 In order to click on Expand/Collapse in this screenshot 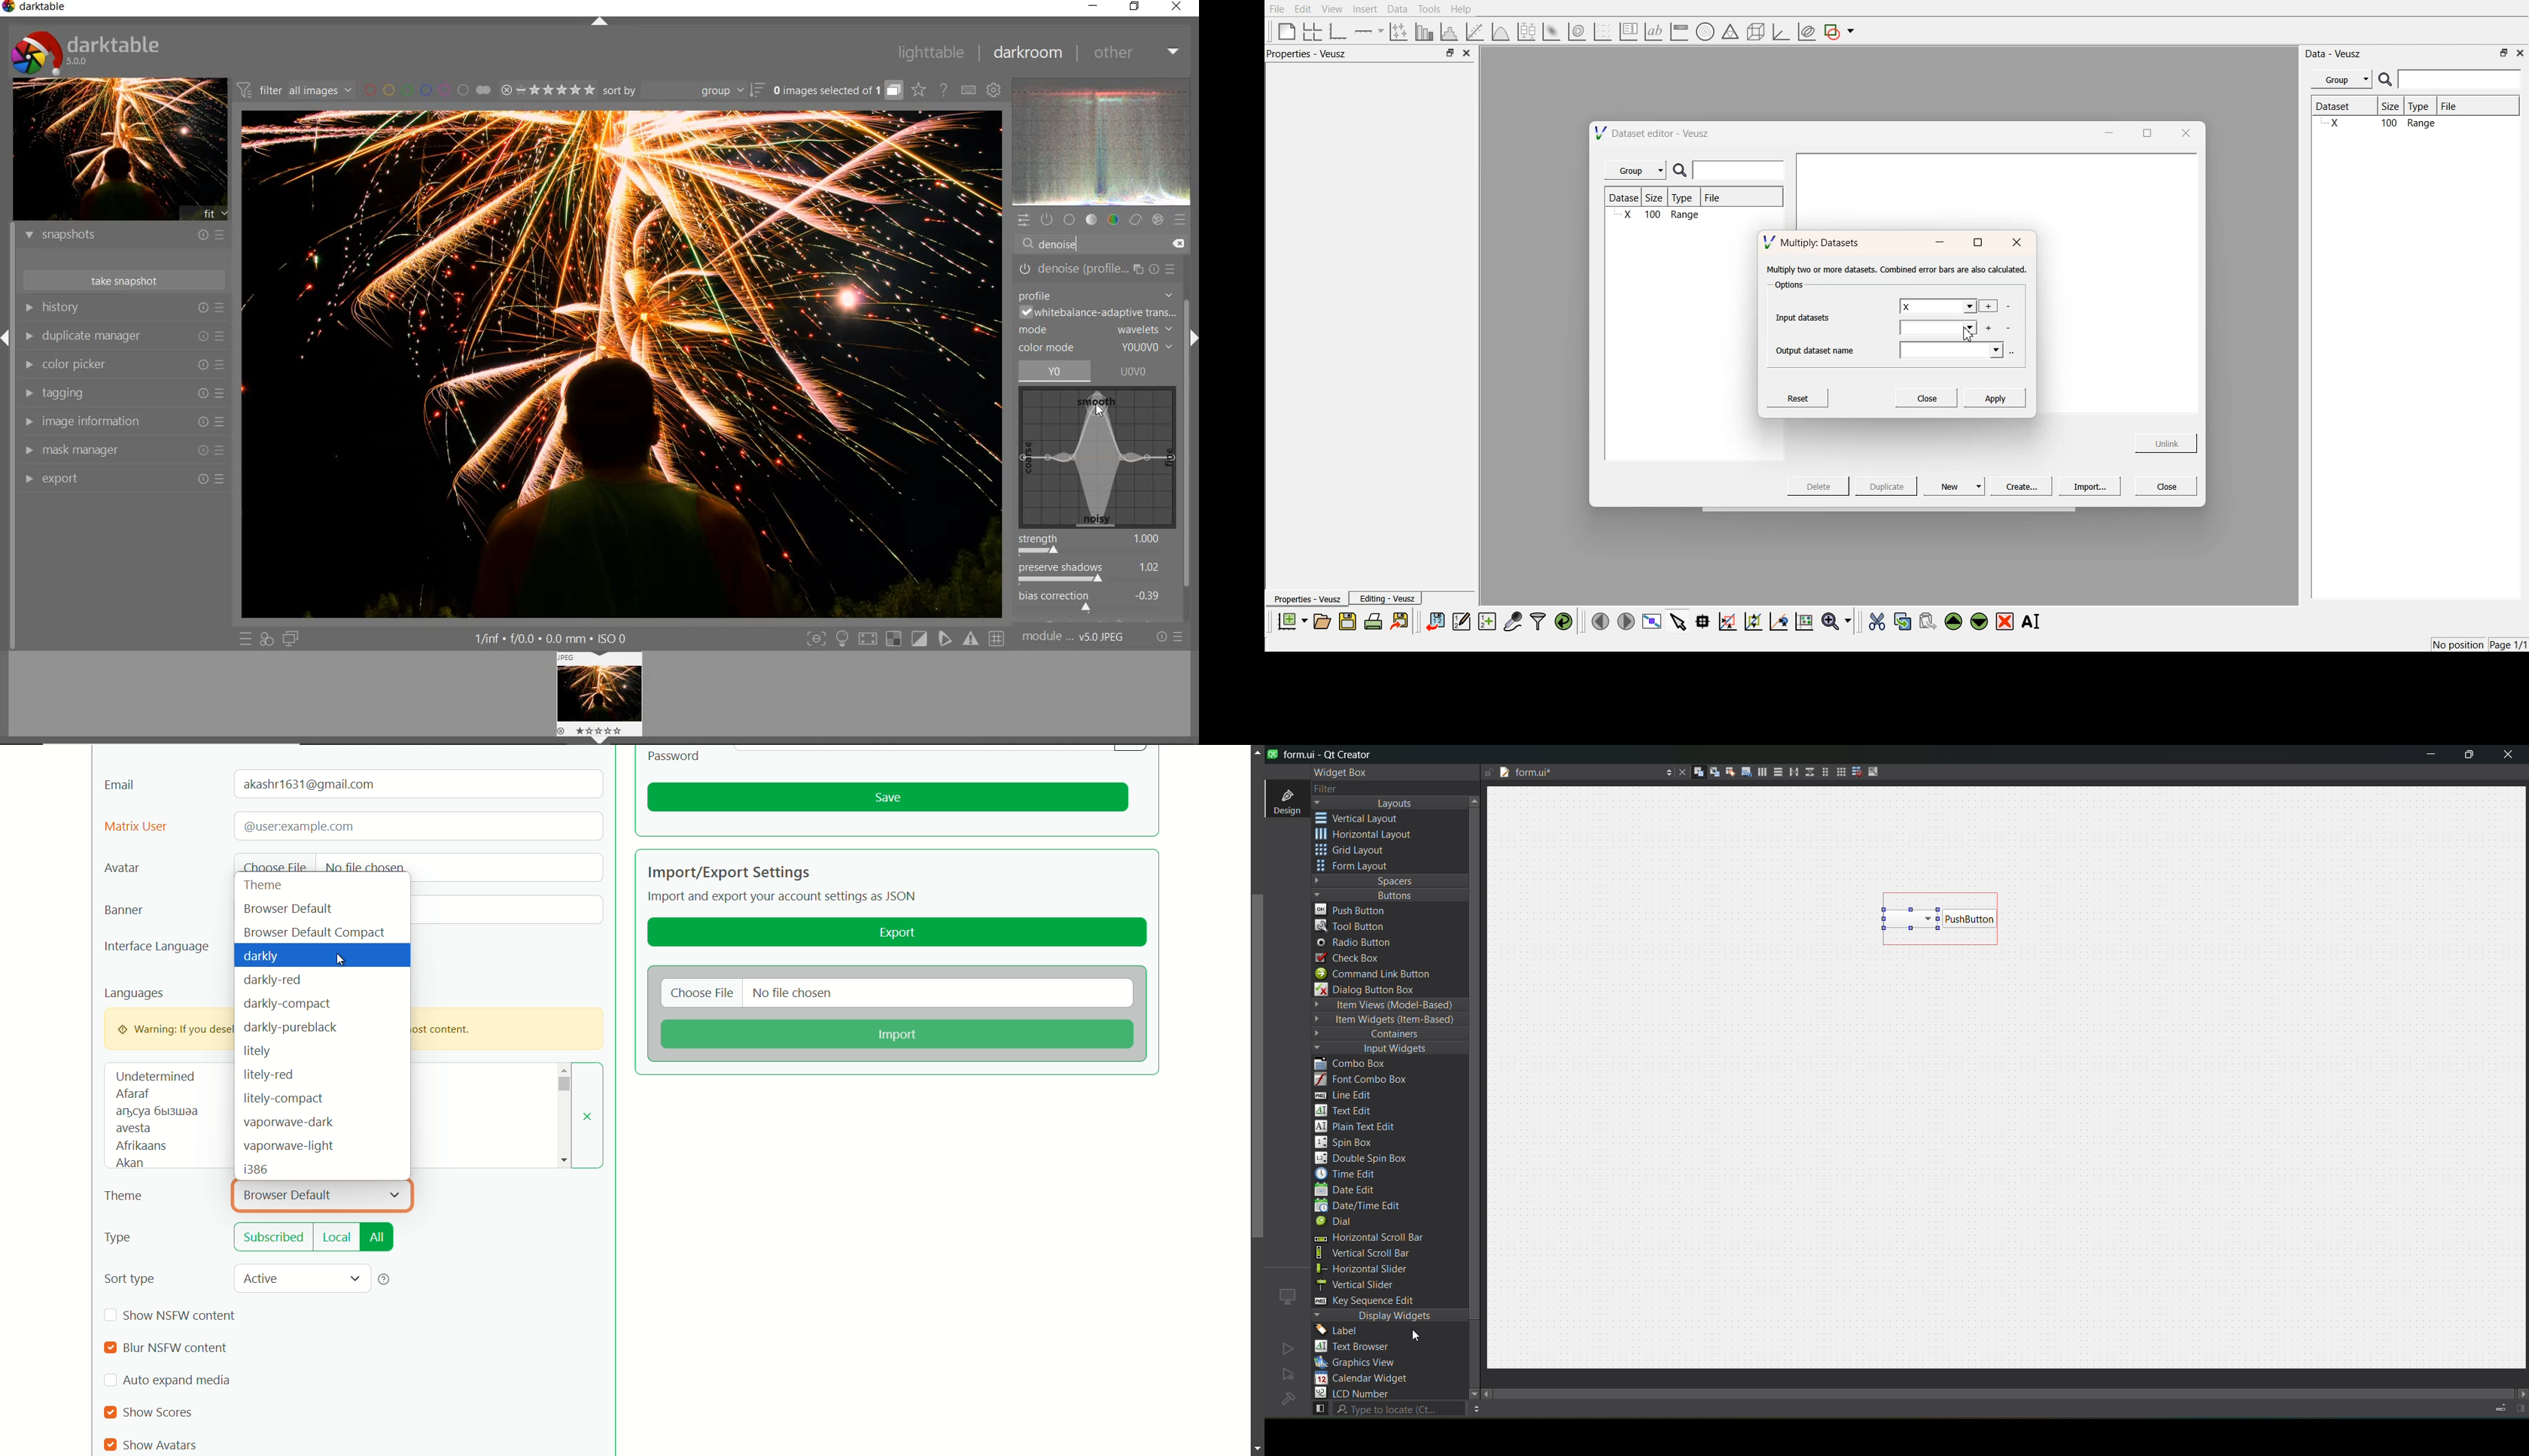, I will do `click(7, 338)`.